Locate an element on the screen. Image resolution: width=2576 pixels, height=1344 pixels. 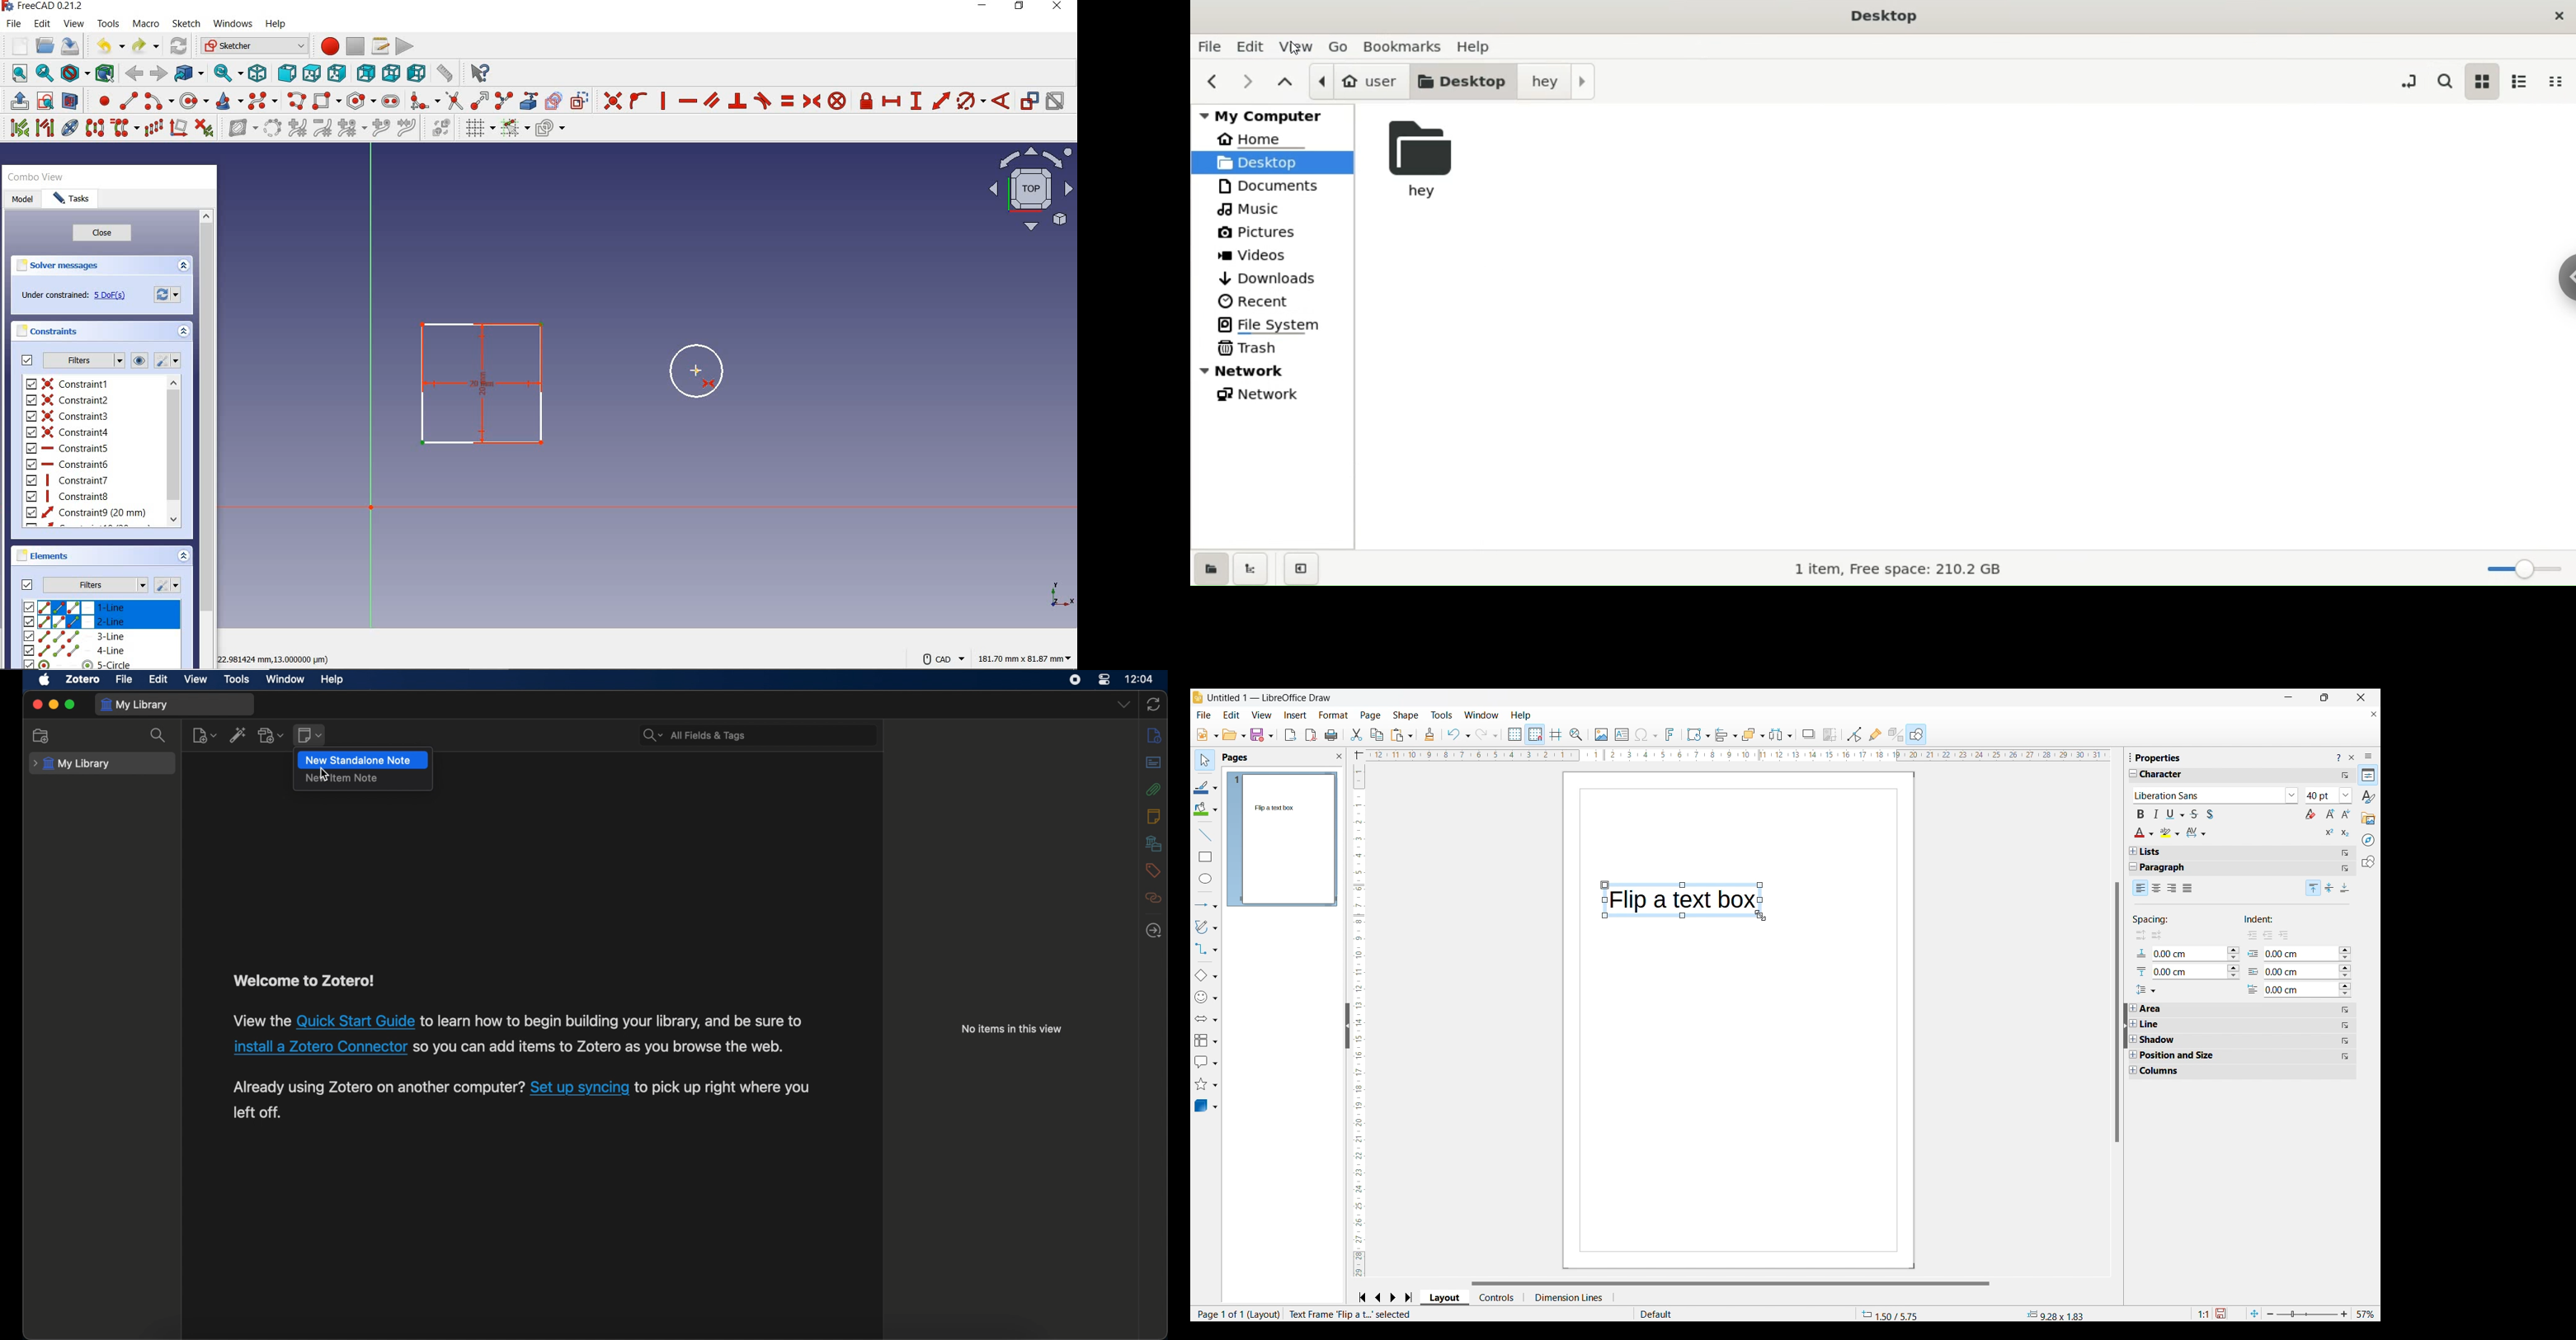
solver messages is located at coordinates (57, 266).